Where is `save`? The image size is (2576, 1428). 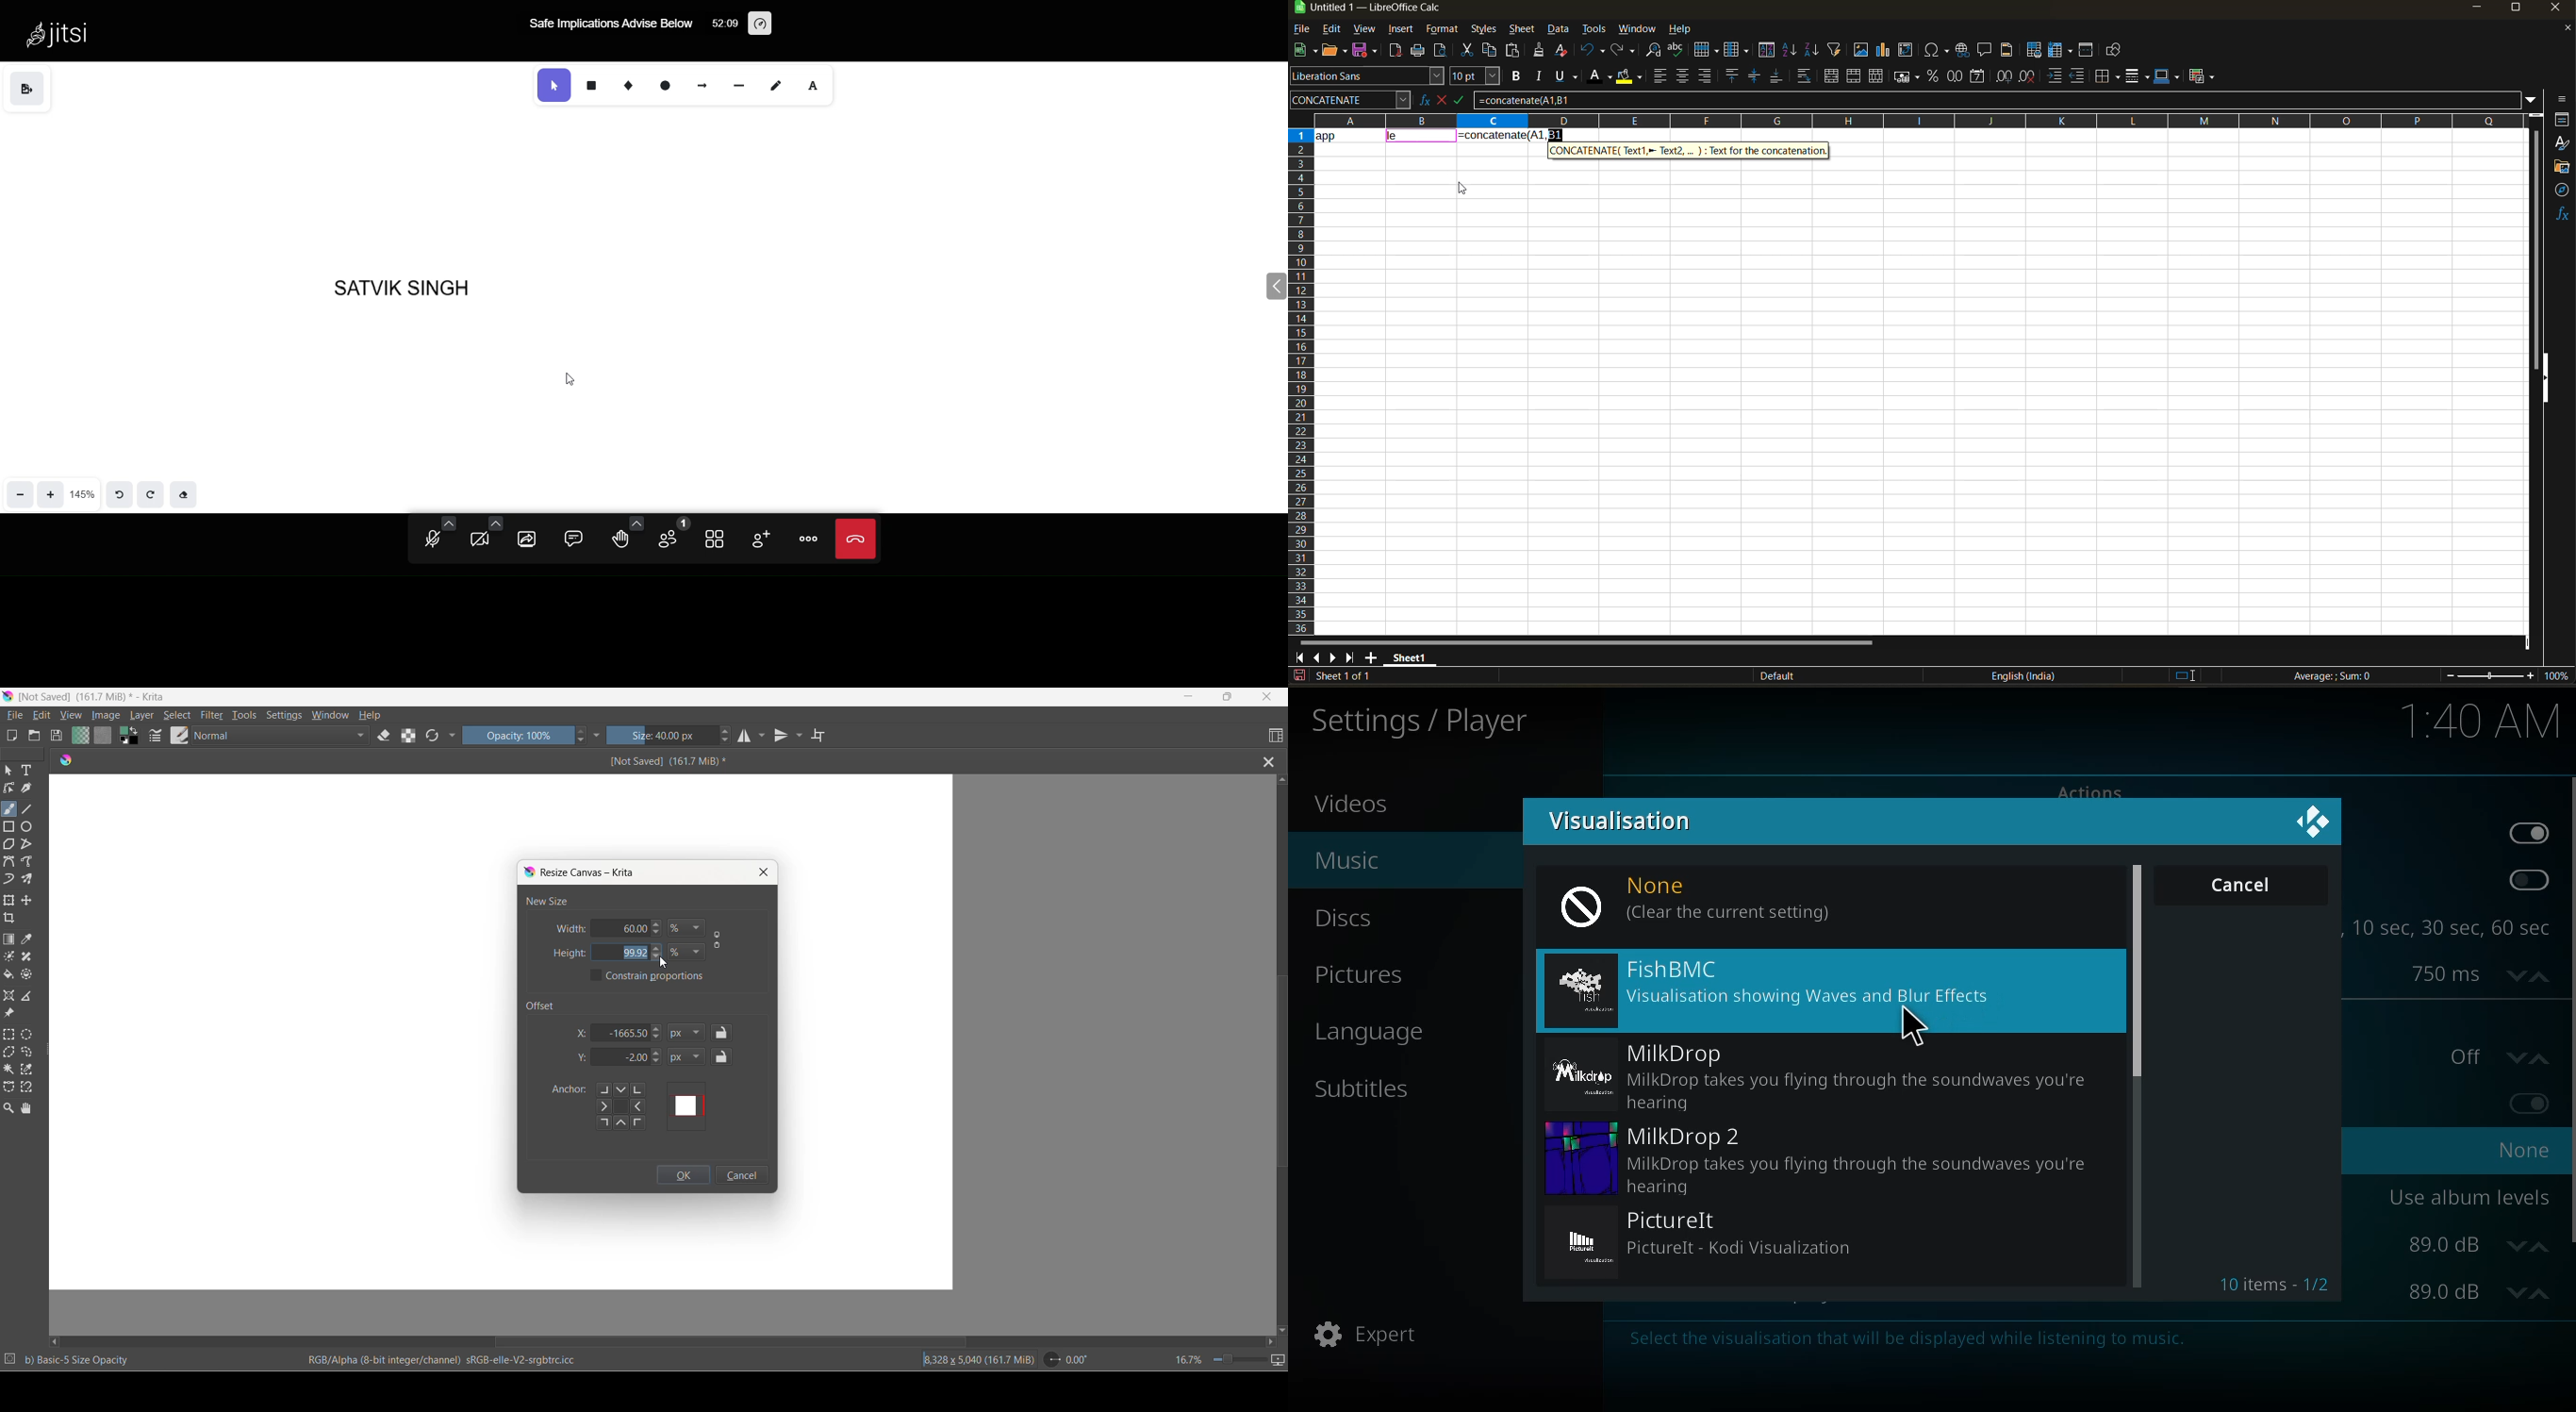
save is located at coordinates (57, 737).